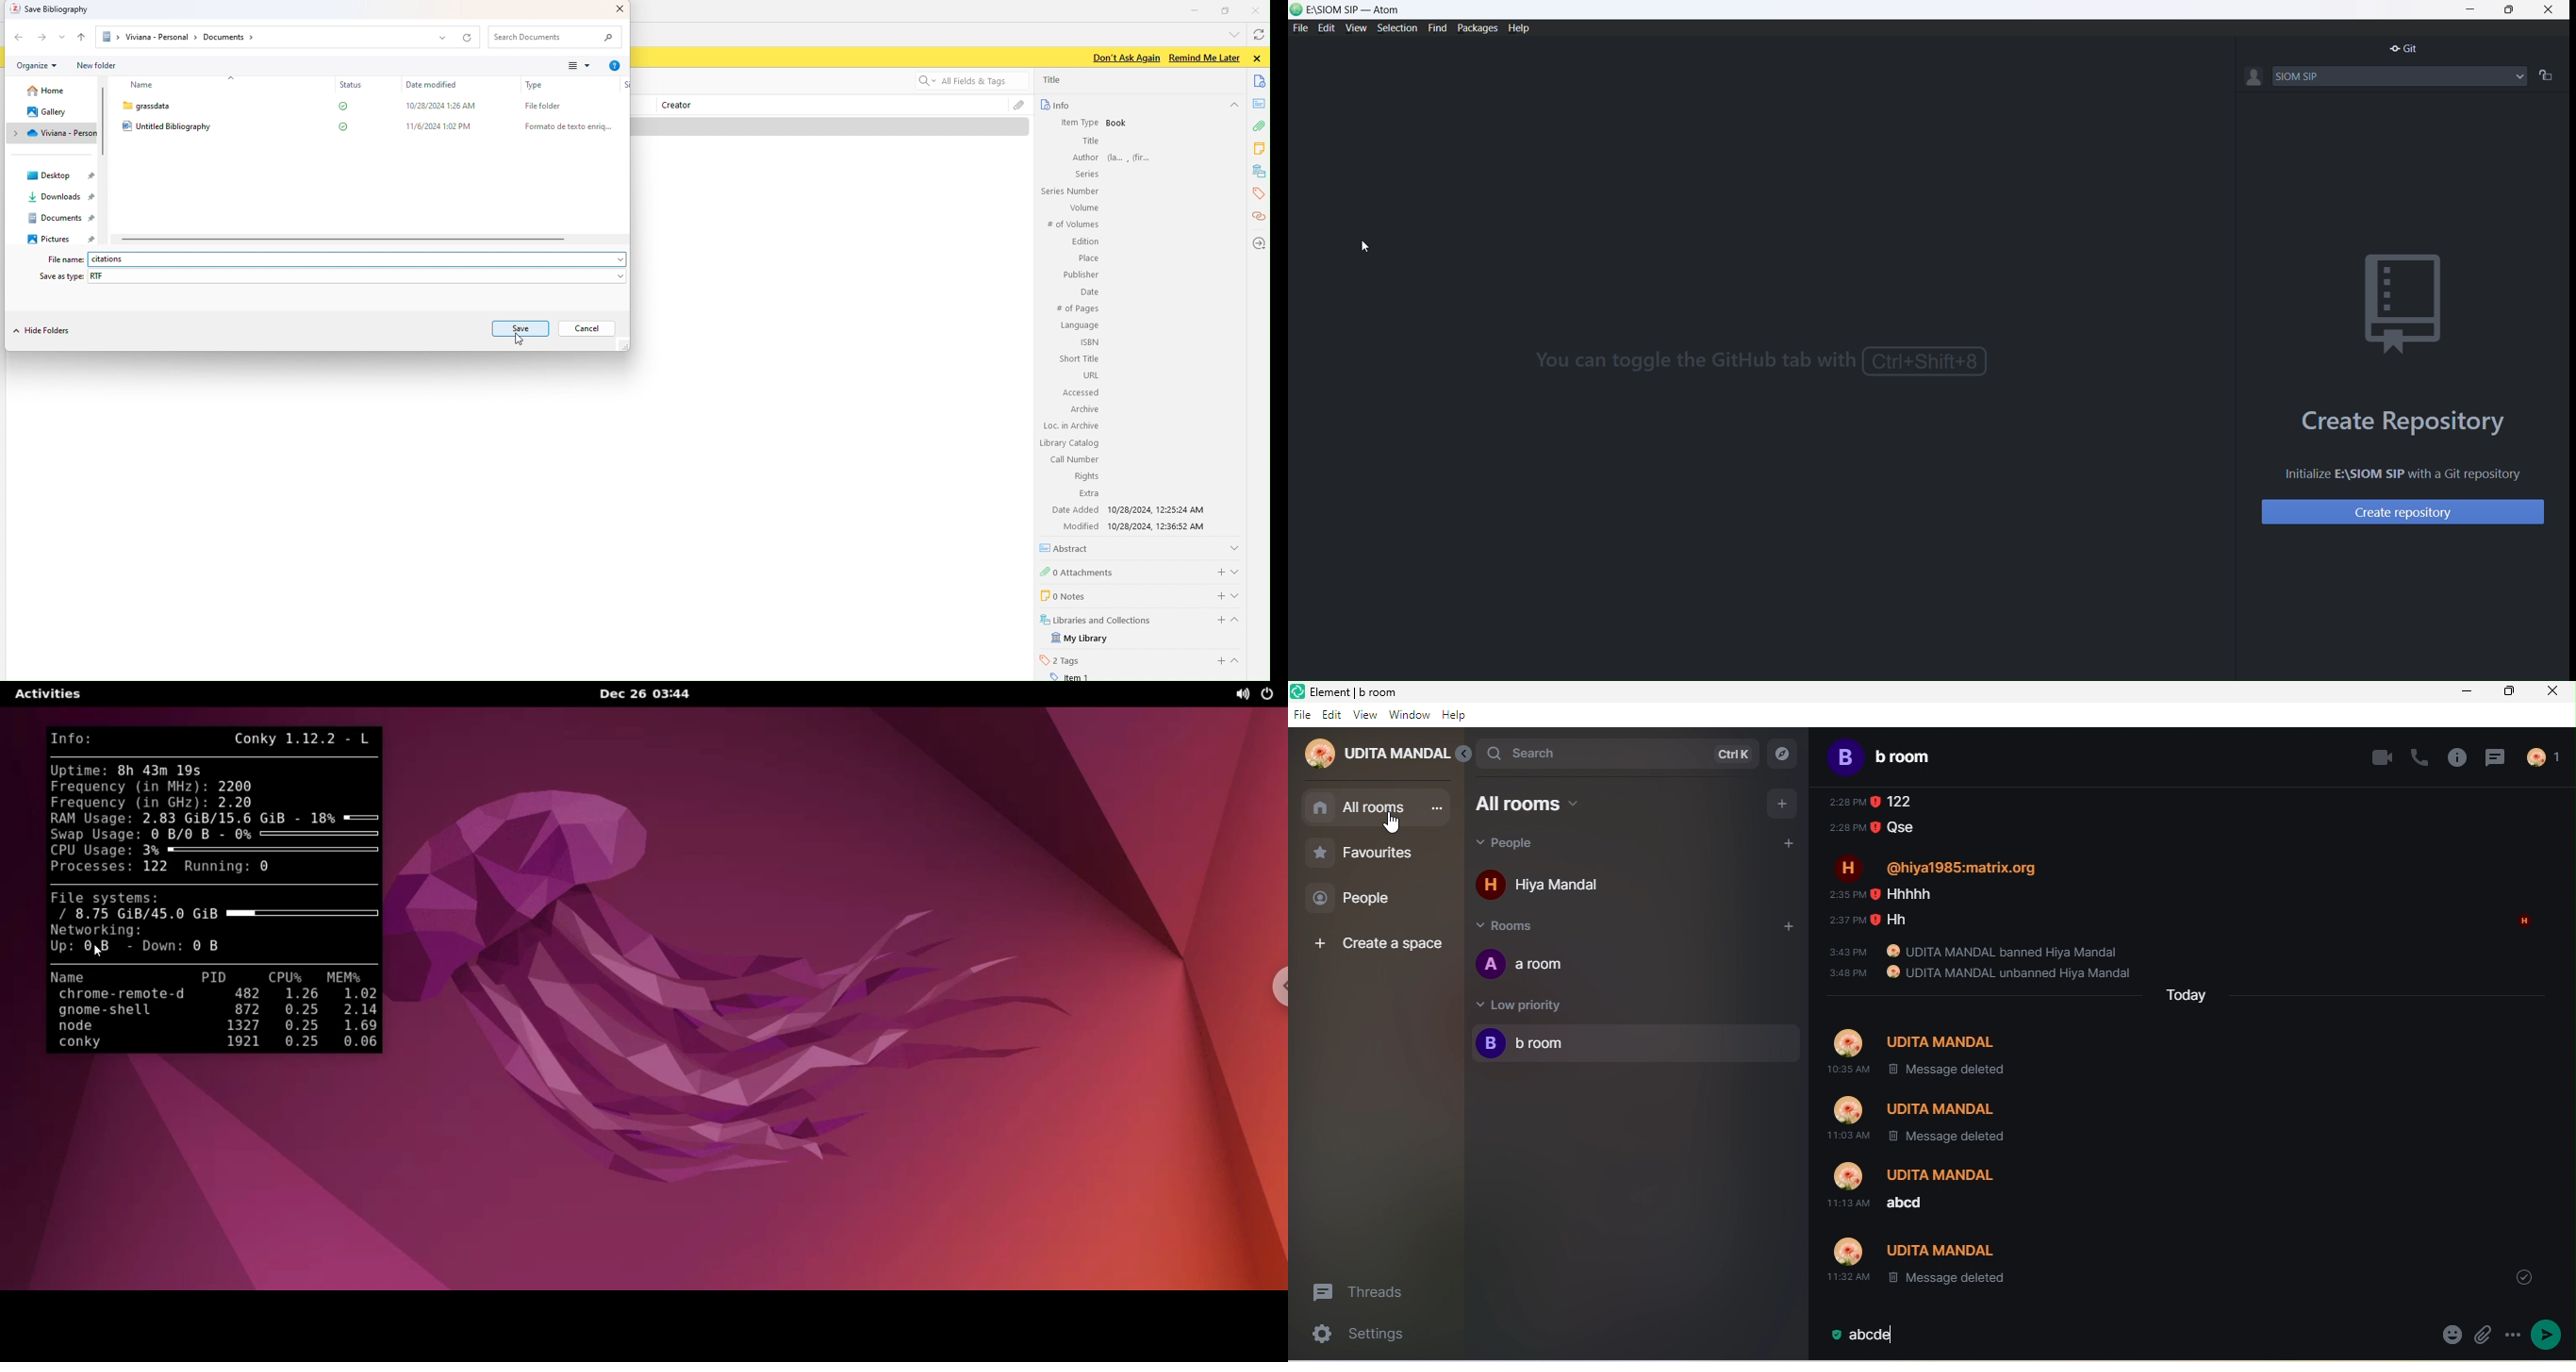 The width and height of the screenshot is (2576, 1372). What do you see at coordinates (60, 276) in the screenshot?
I see `Save as type` at bounding box center [60, 276].